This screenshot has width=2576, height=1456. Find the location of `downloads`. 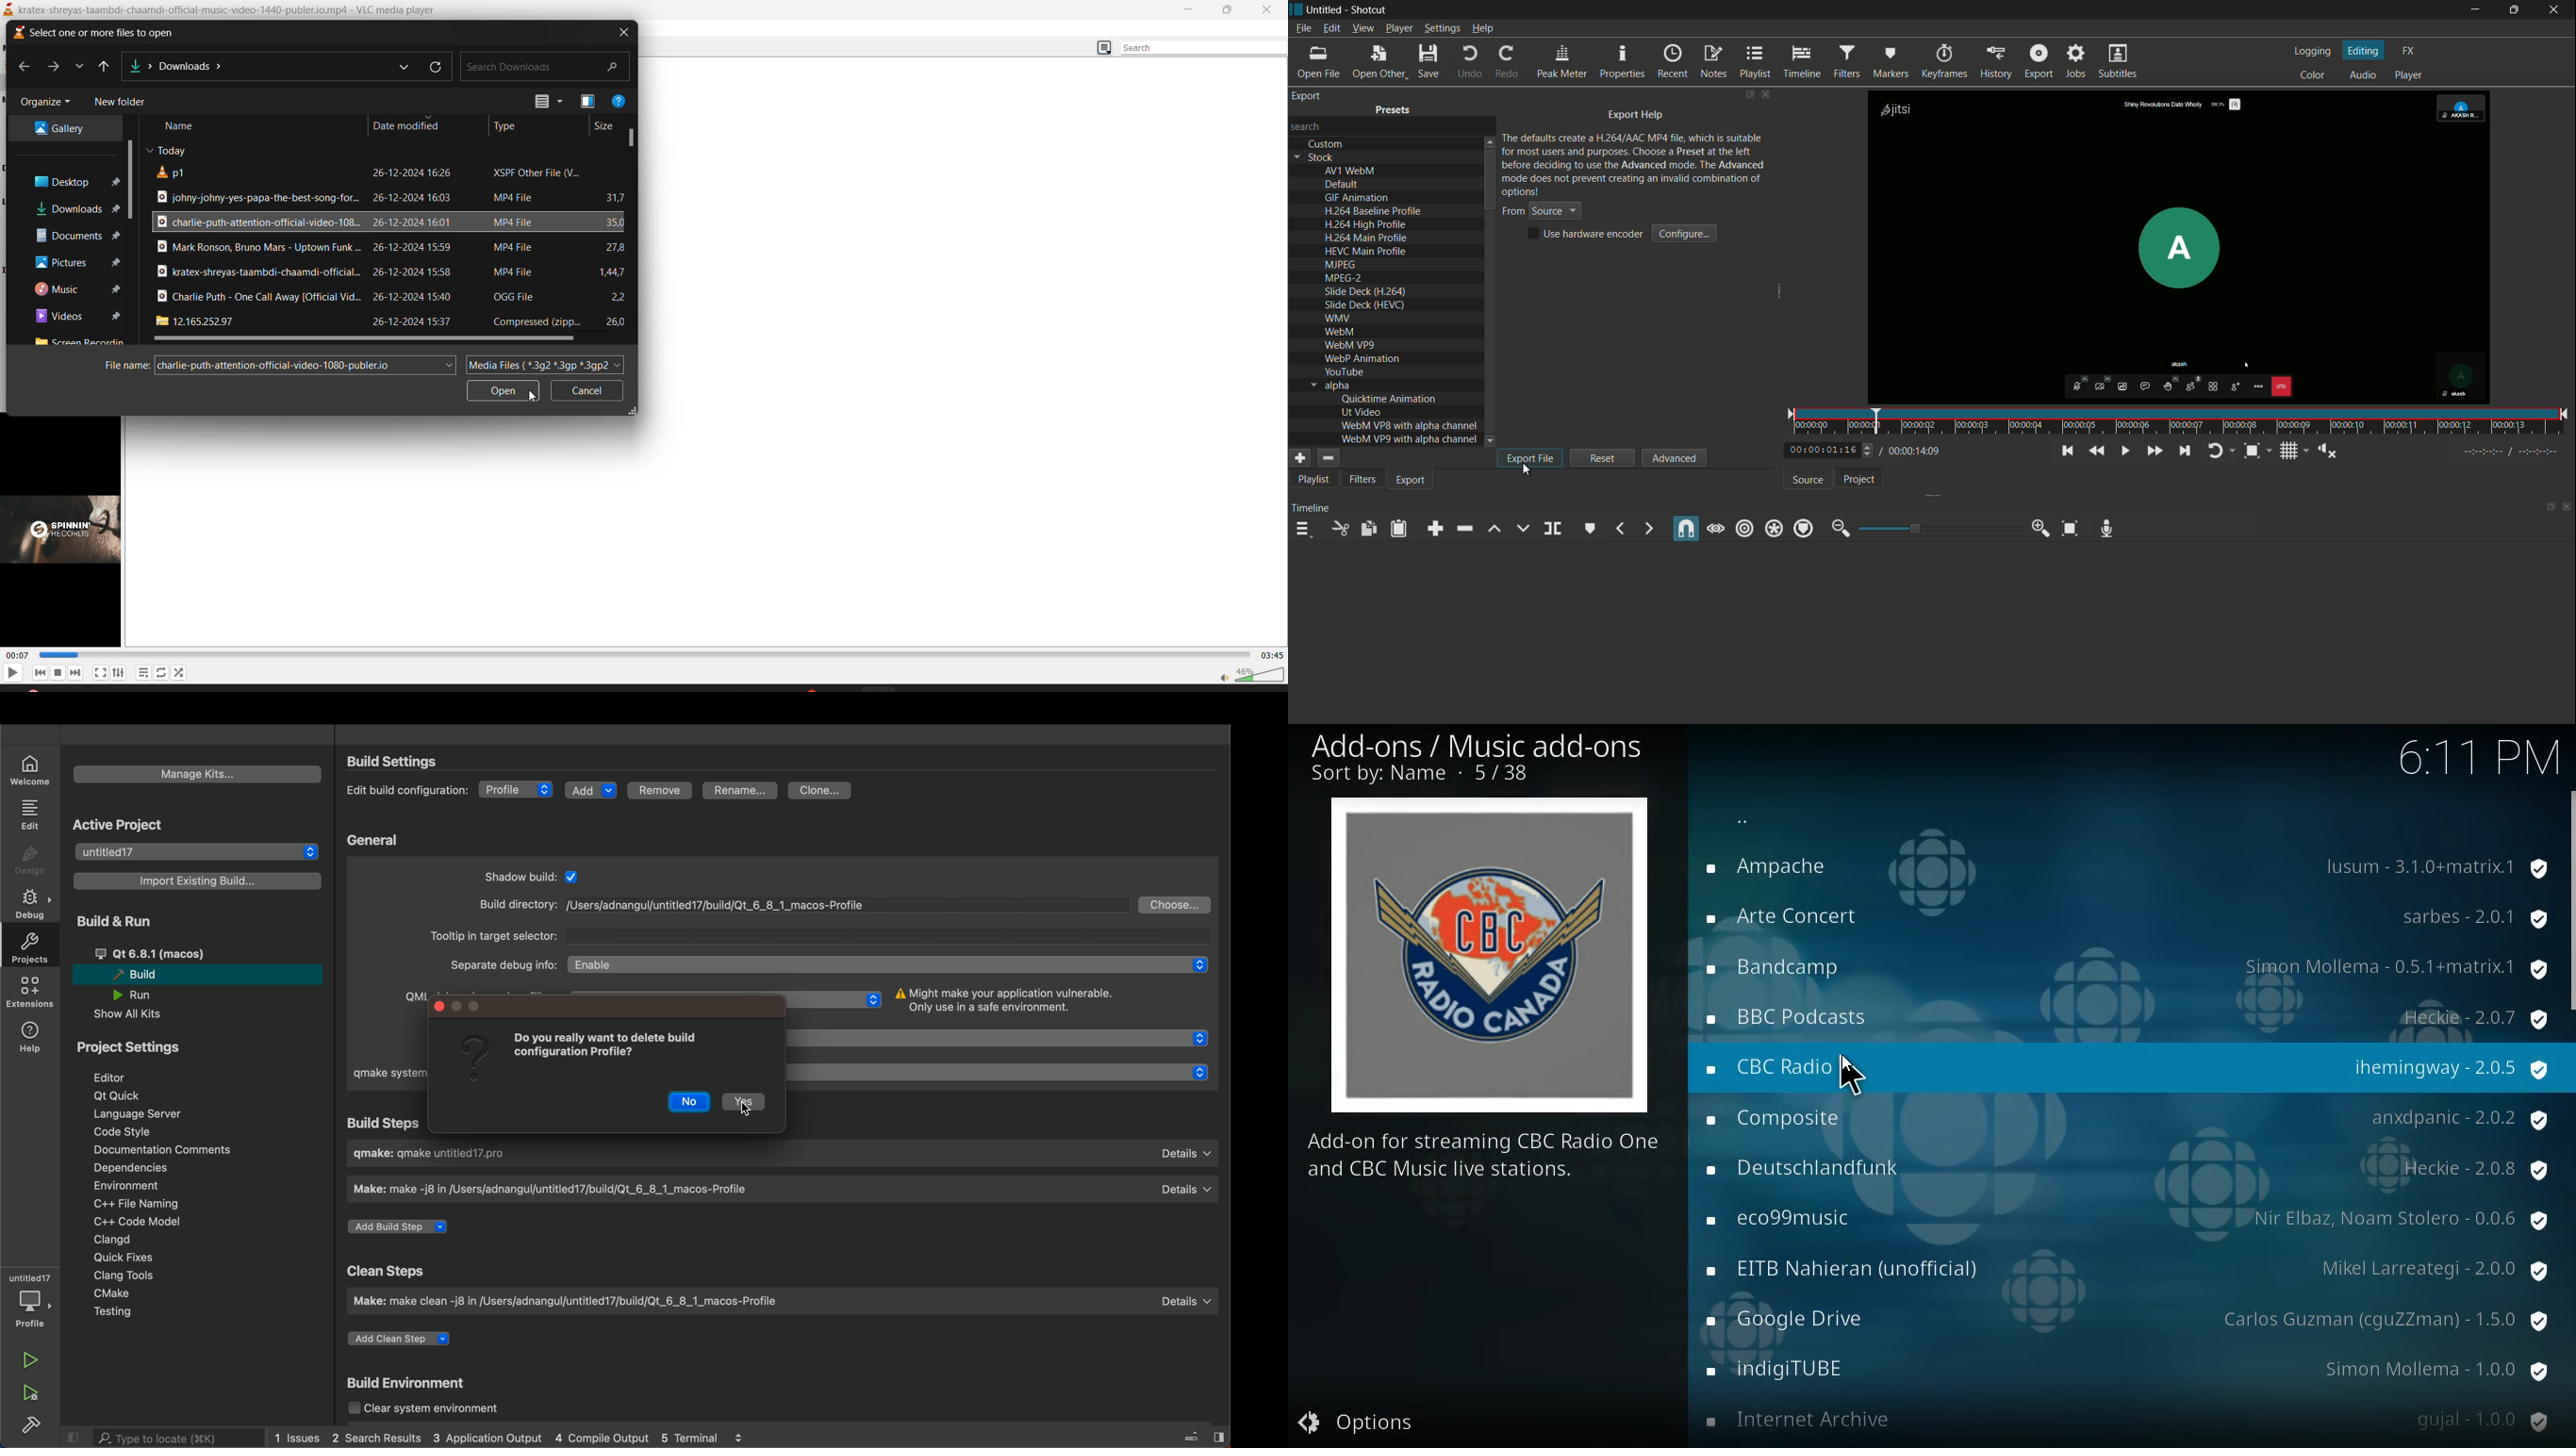

downloads is located at coordinates (75, 211).